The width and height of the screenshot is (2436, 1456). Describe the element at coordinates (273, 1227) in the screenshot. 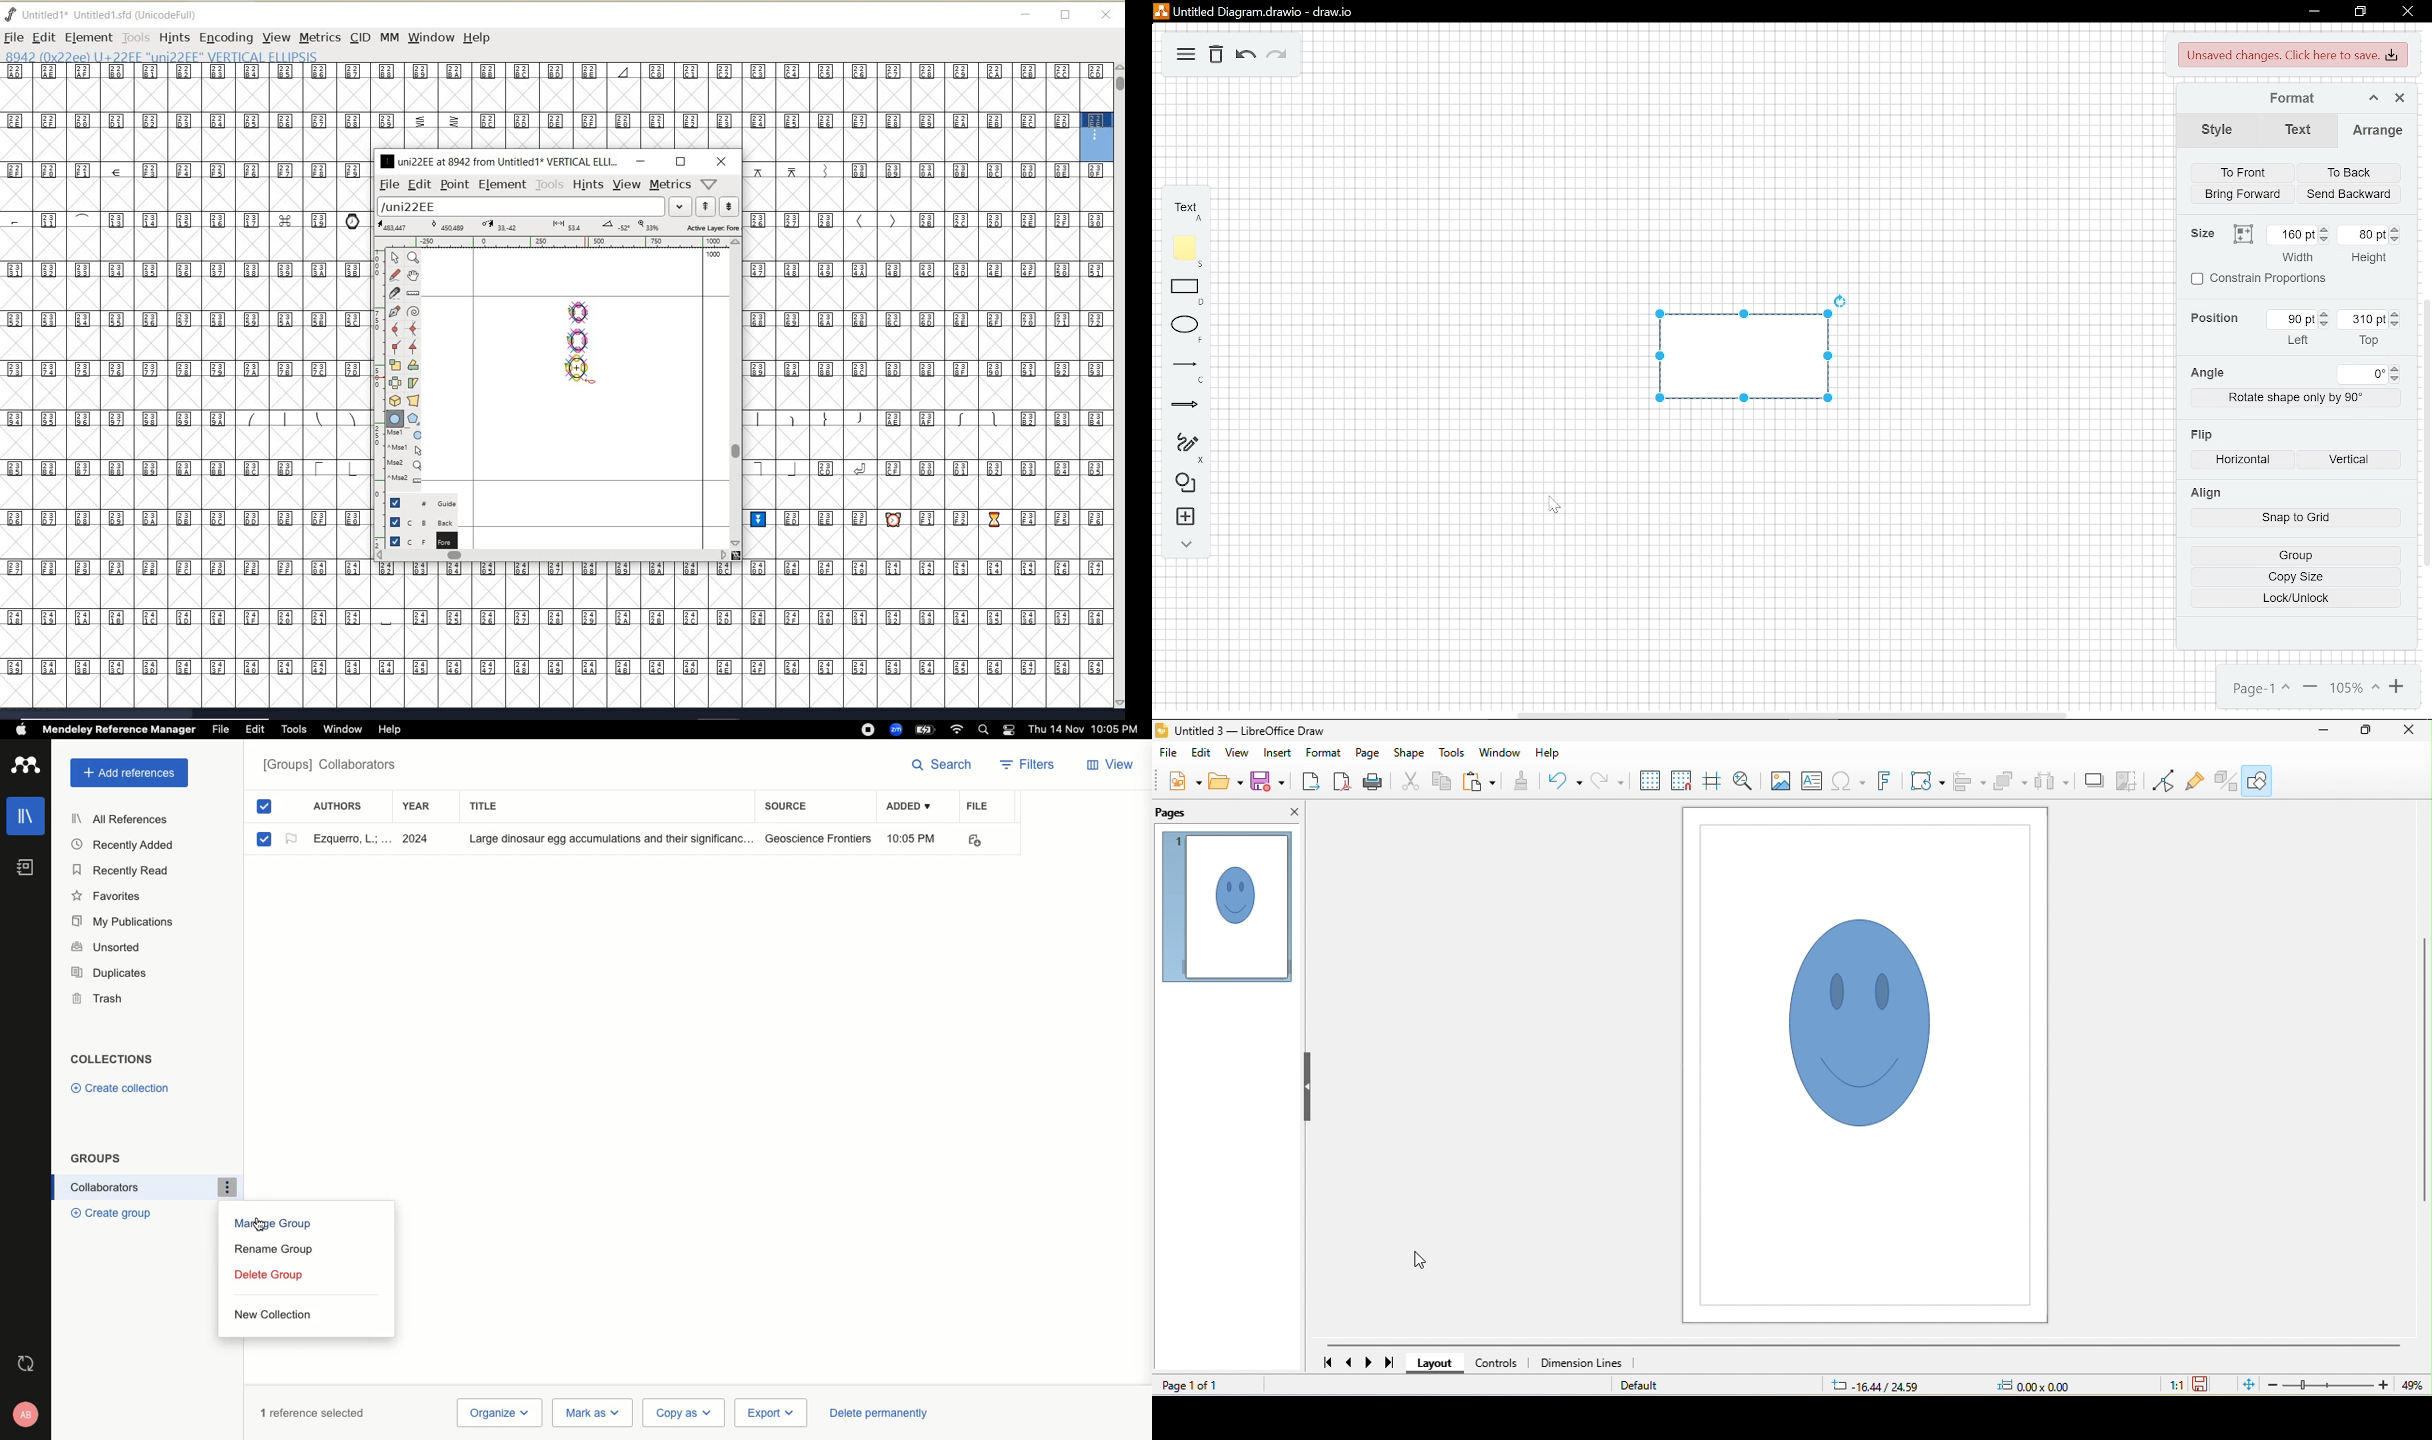

I see `Manage group` at that location.